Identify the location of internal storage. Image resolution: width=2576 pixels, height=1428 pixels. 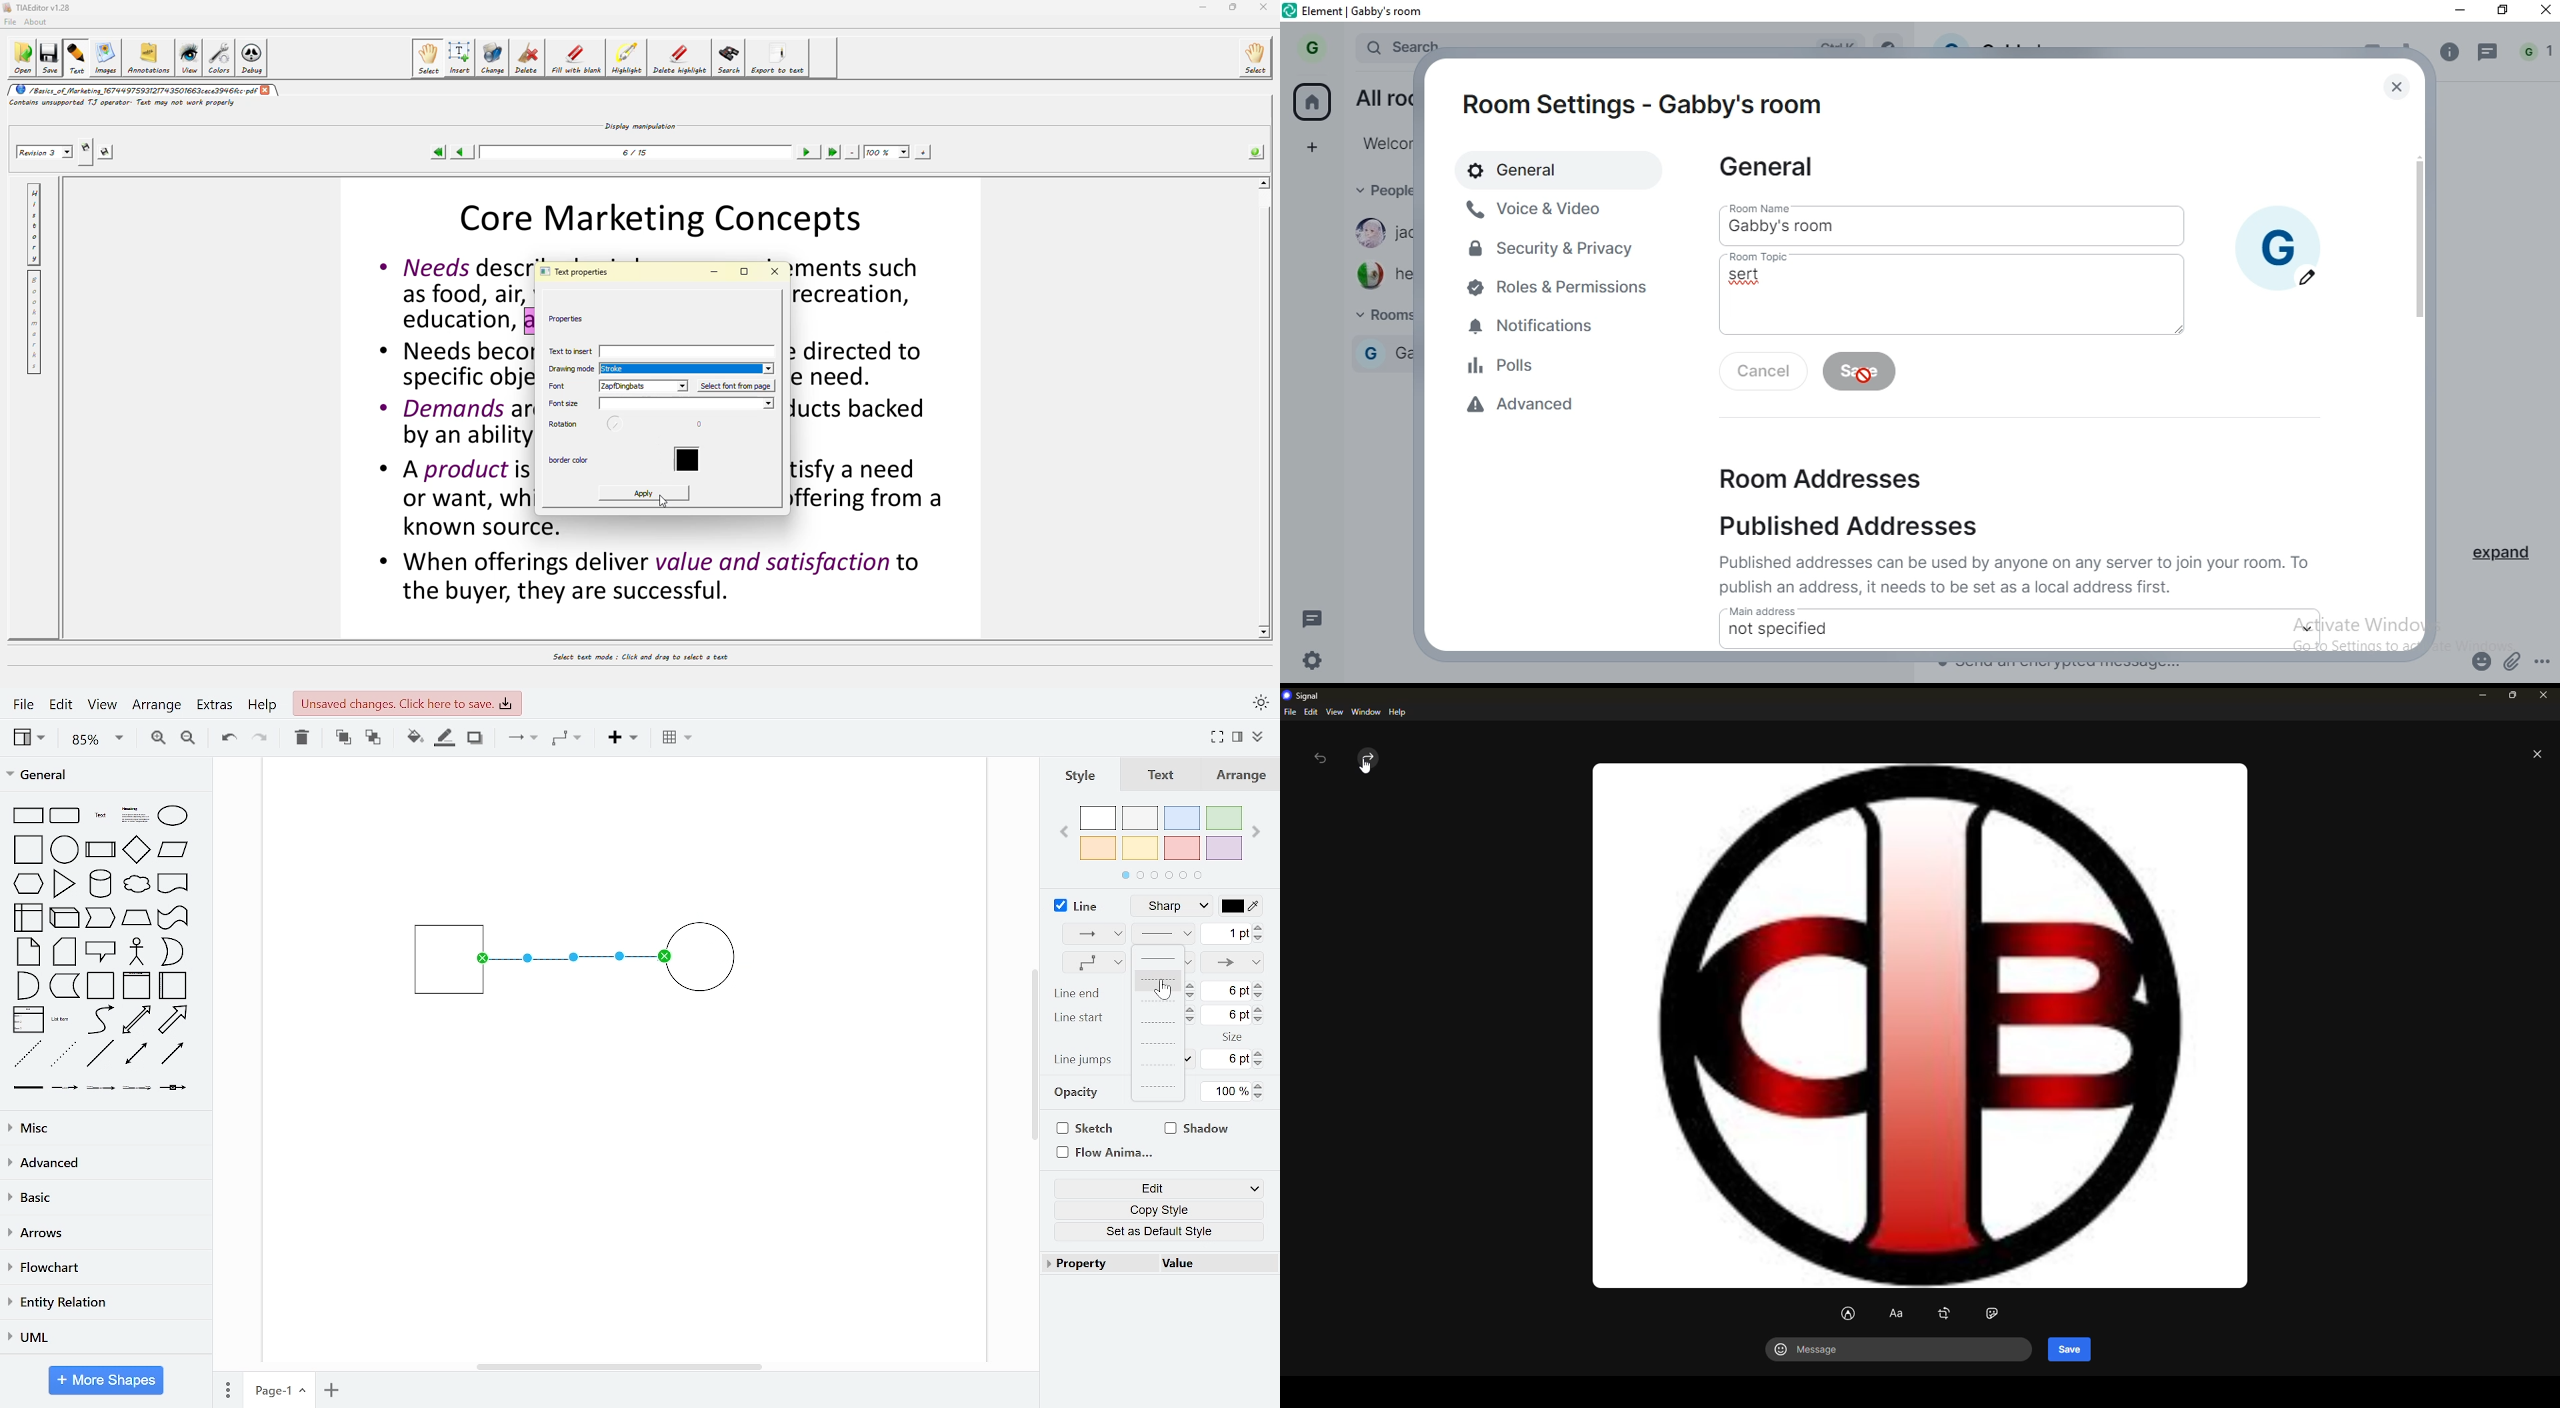
(30, 919).